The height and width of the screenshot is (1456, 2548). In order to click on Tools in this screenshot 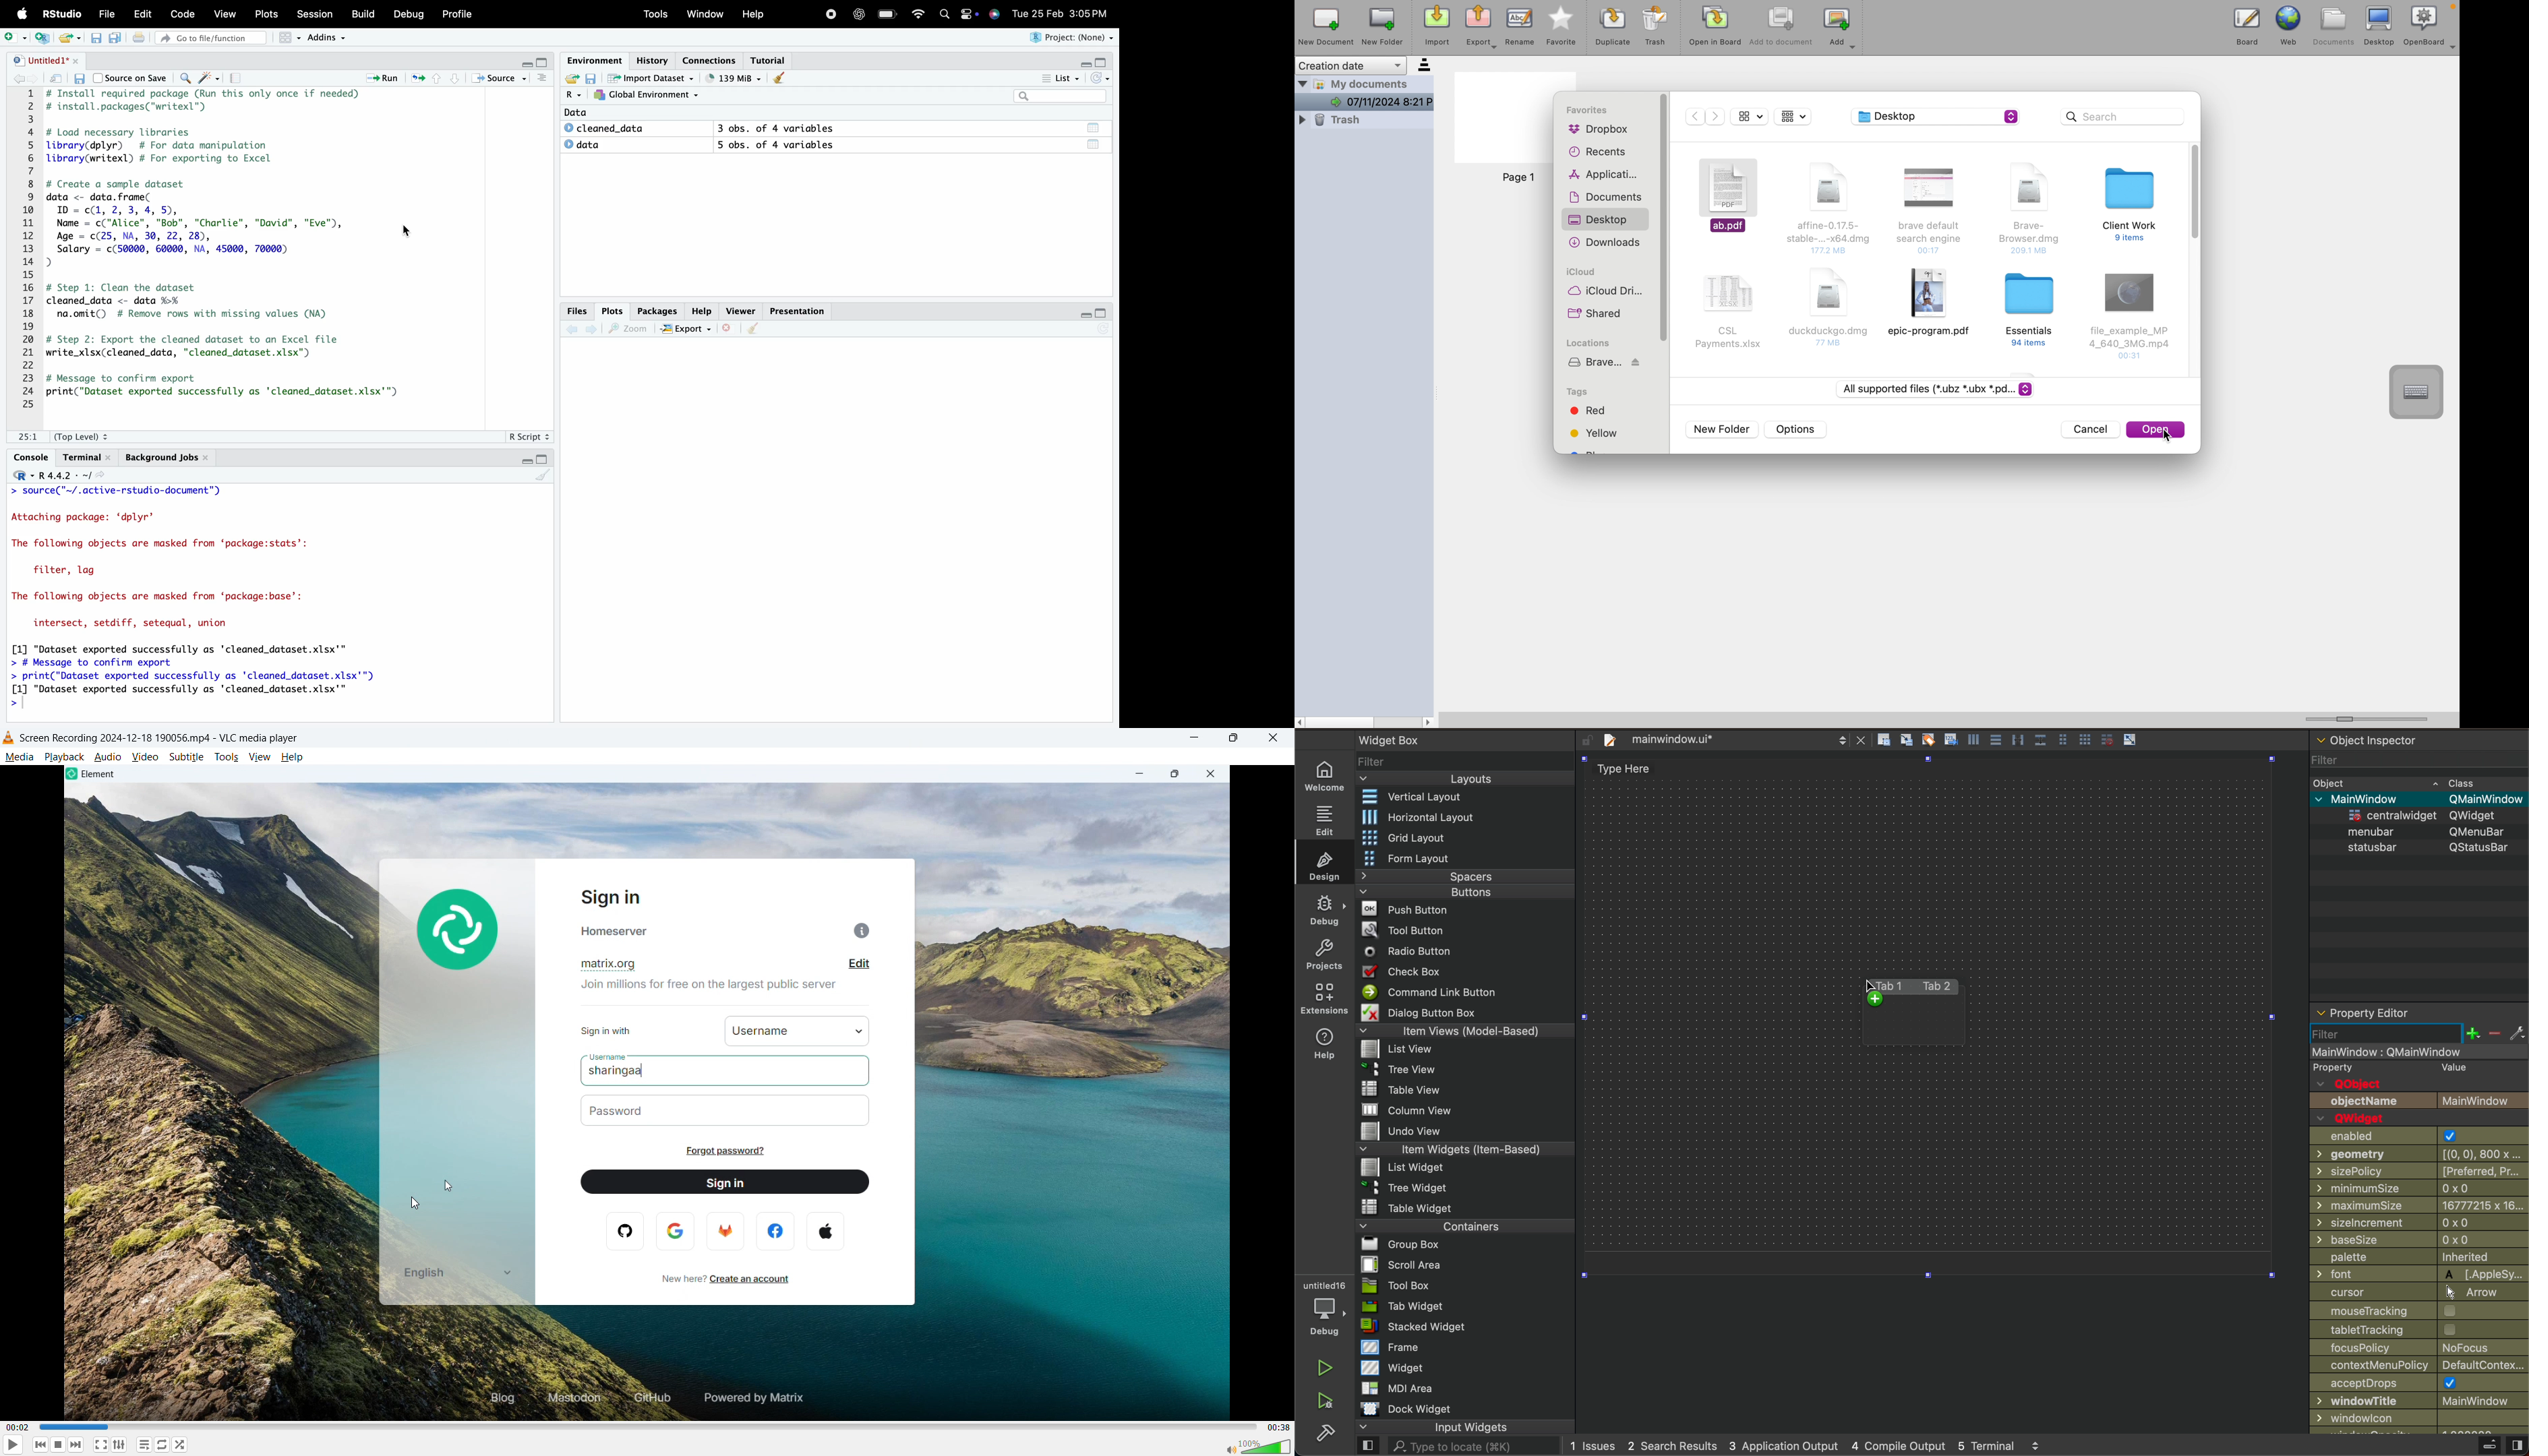, I will do `click(657, 15)`.